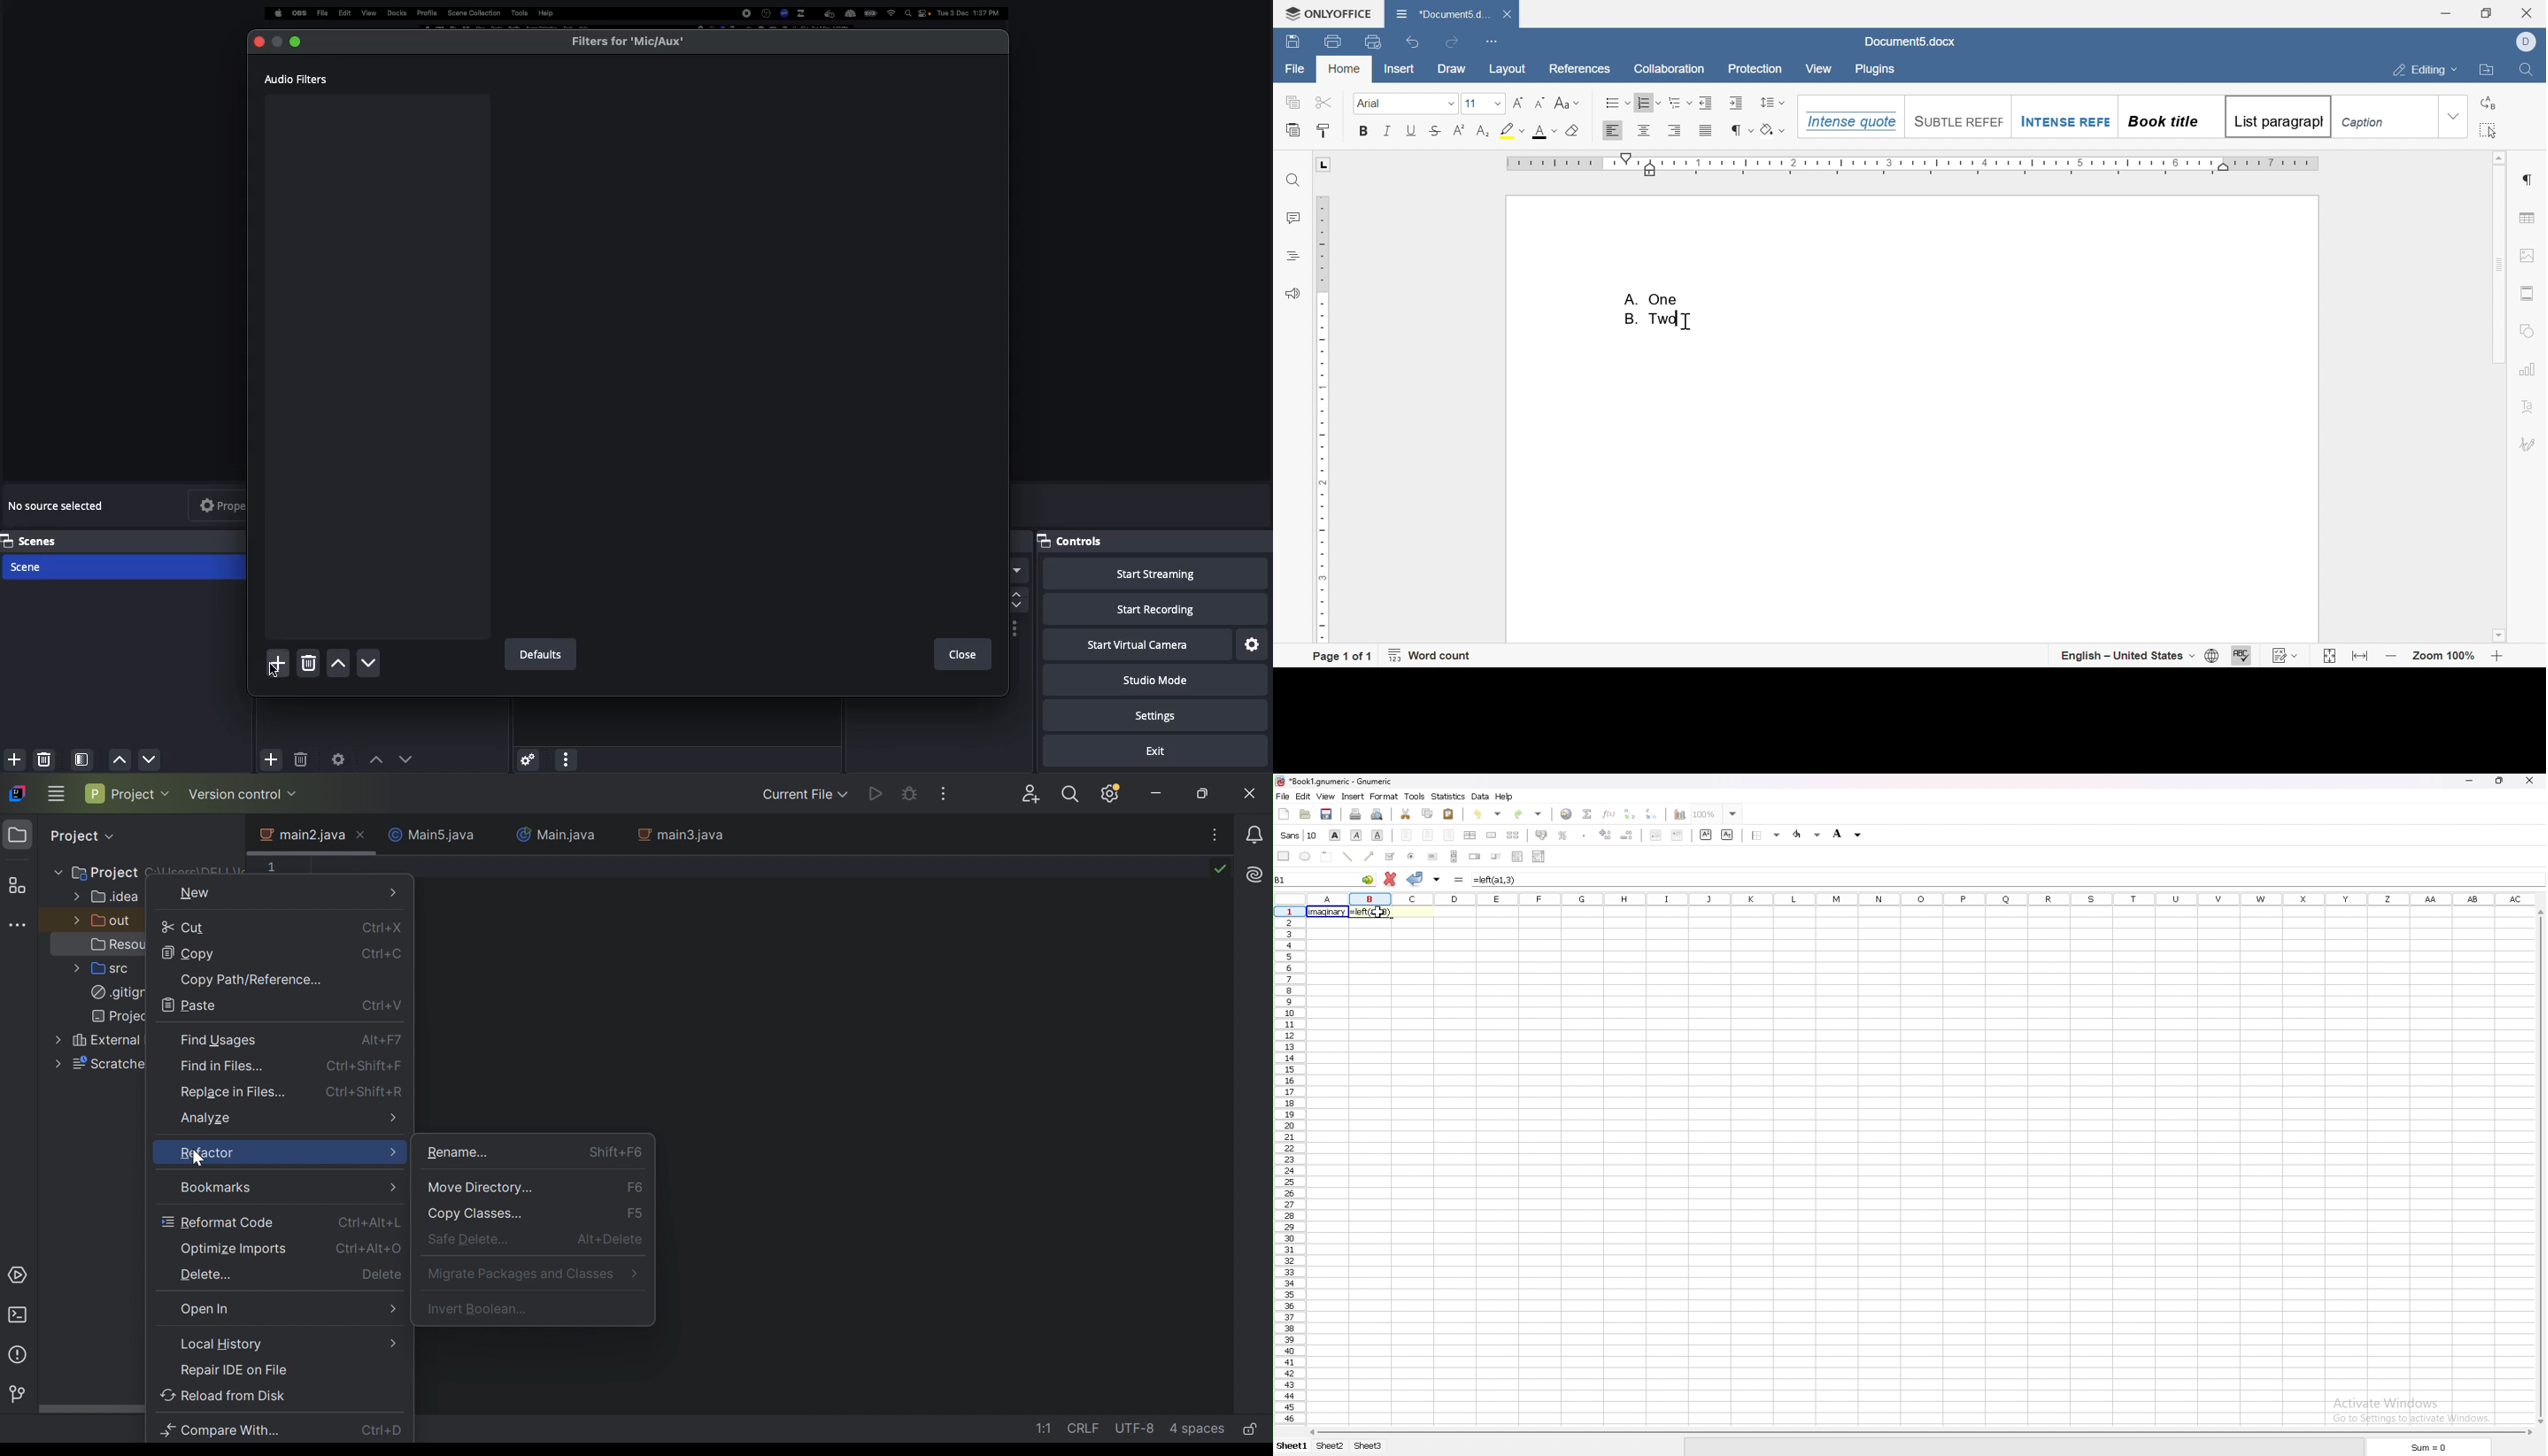 This screenshot has width=2548, height=1456. I want to click on Font, so click(1370, 103).